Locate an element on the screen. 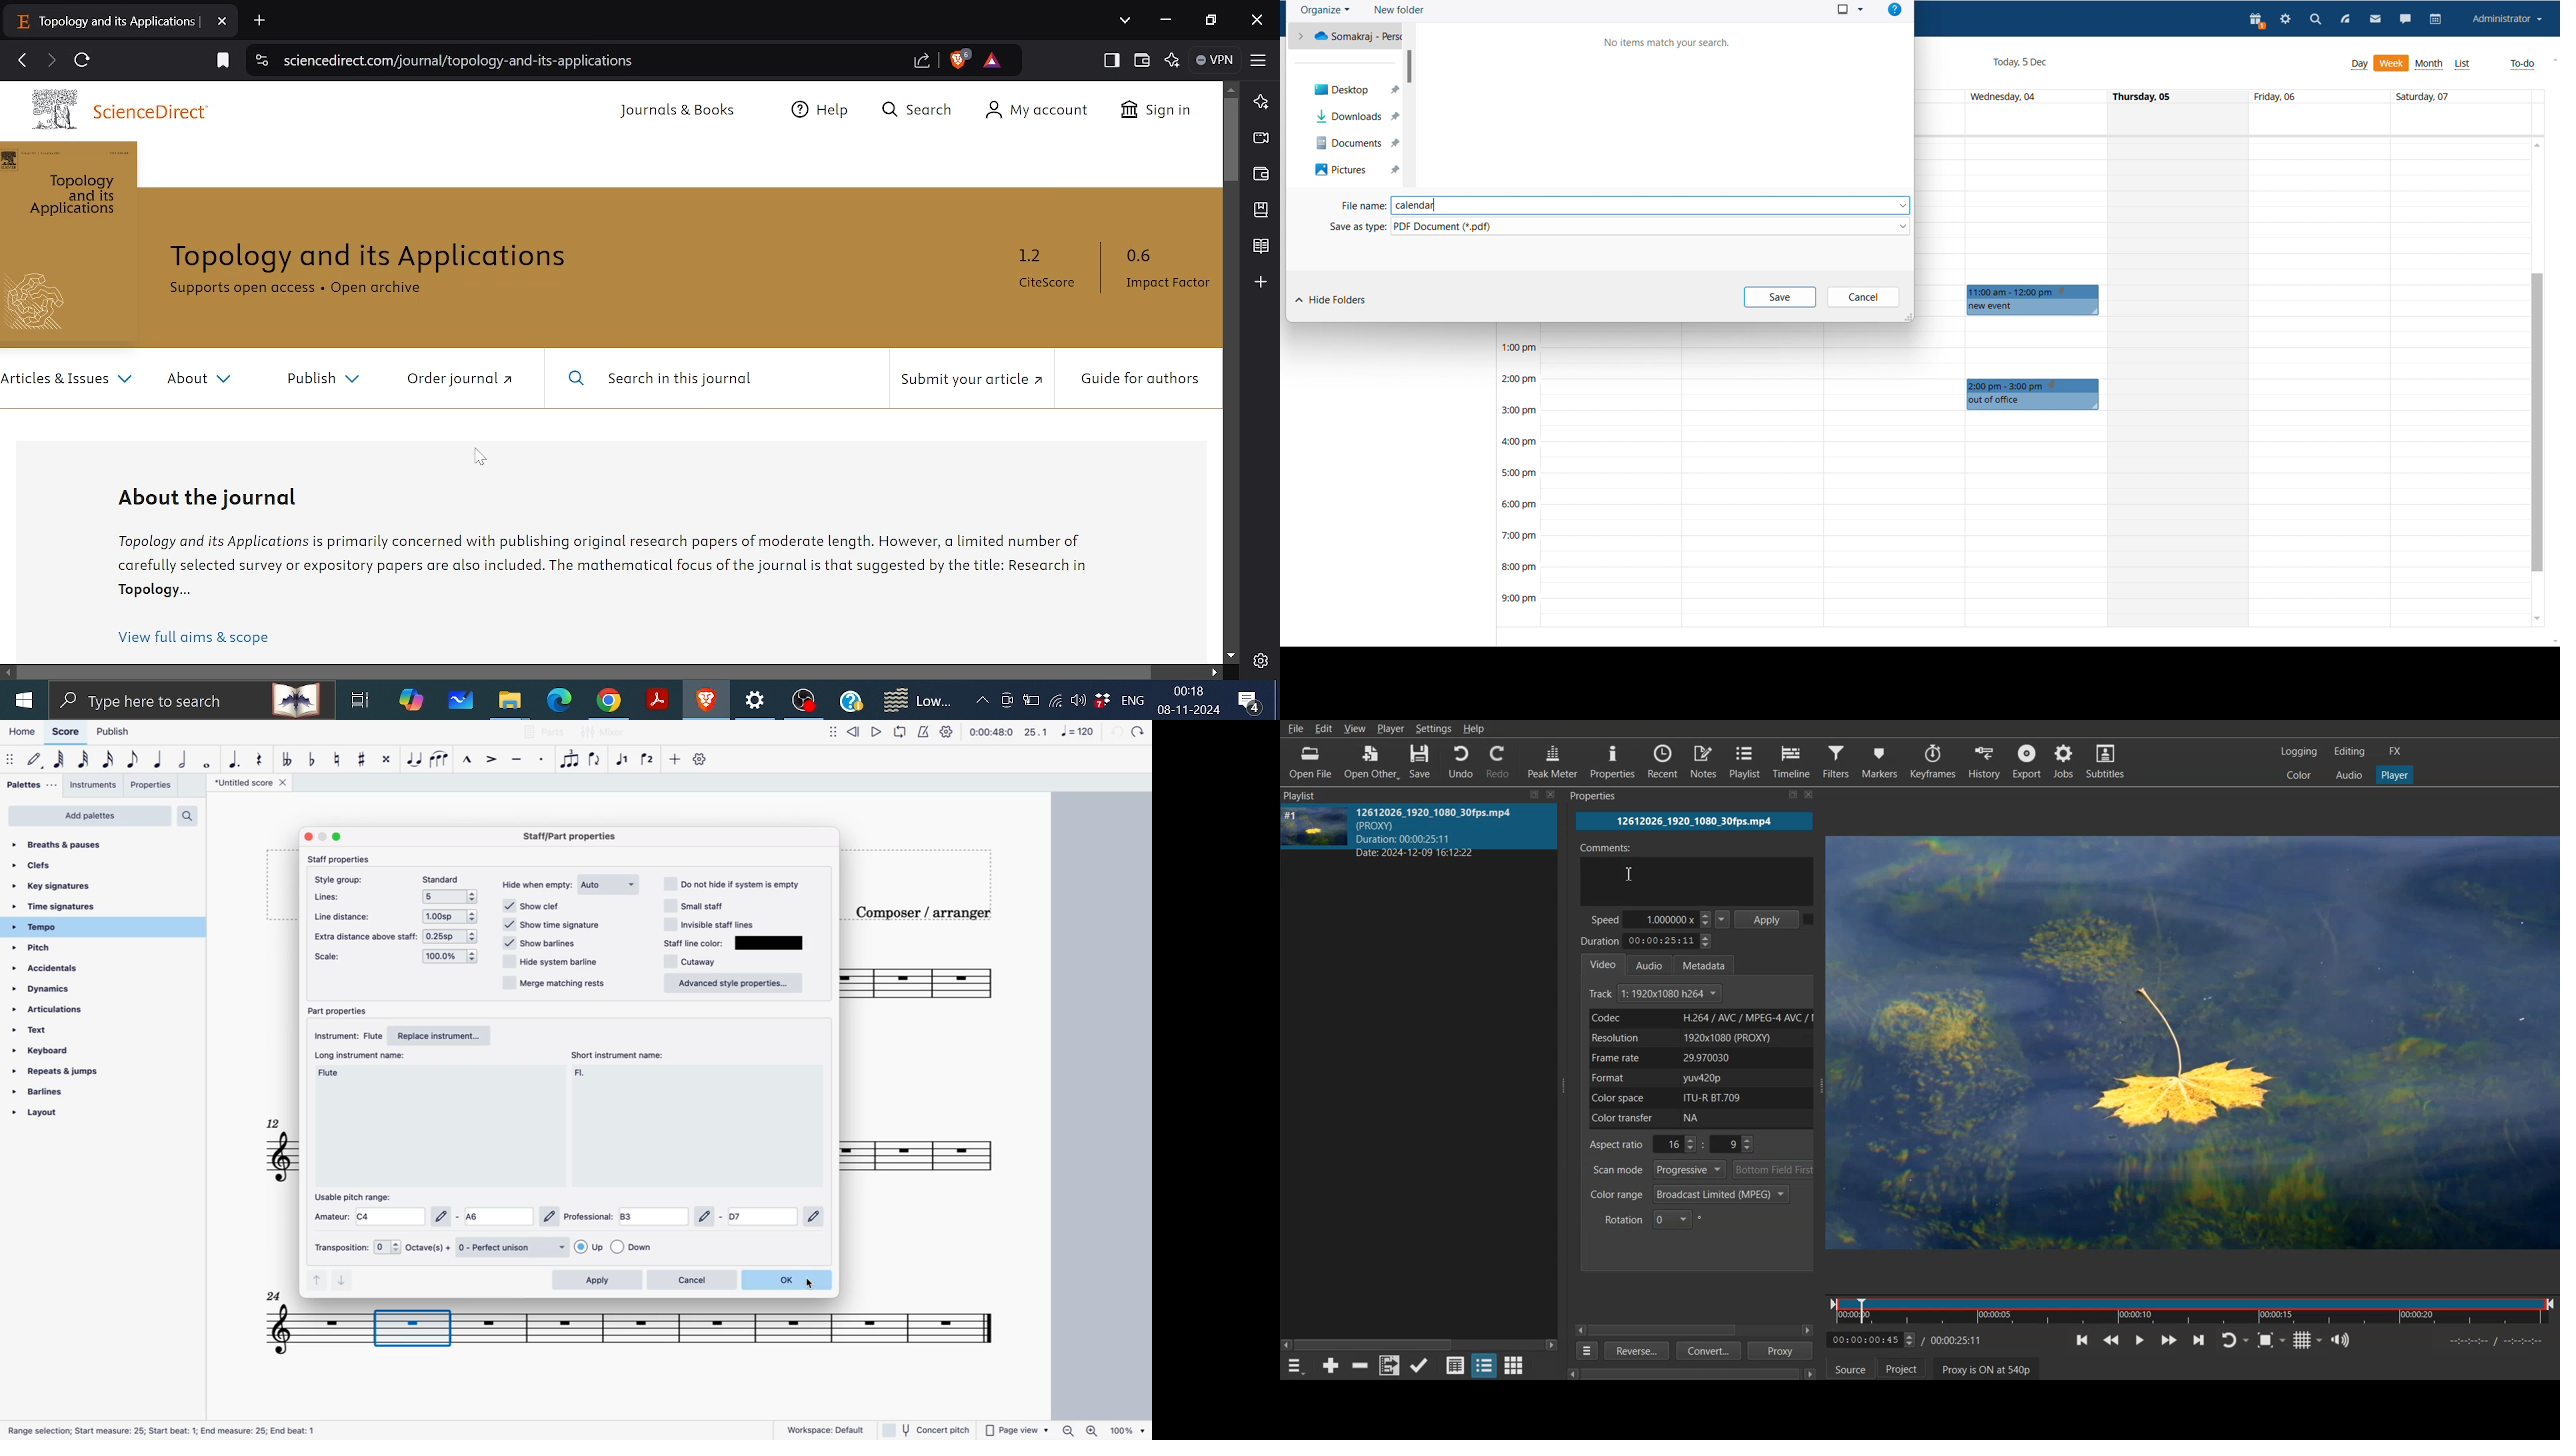 This screenshot has width=2576, height=1456. Zoom out is located at coordinates (1068, 1430).